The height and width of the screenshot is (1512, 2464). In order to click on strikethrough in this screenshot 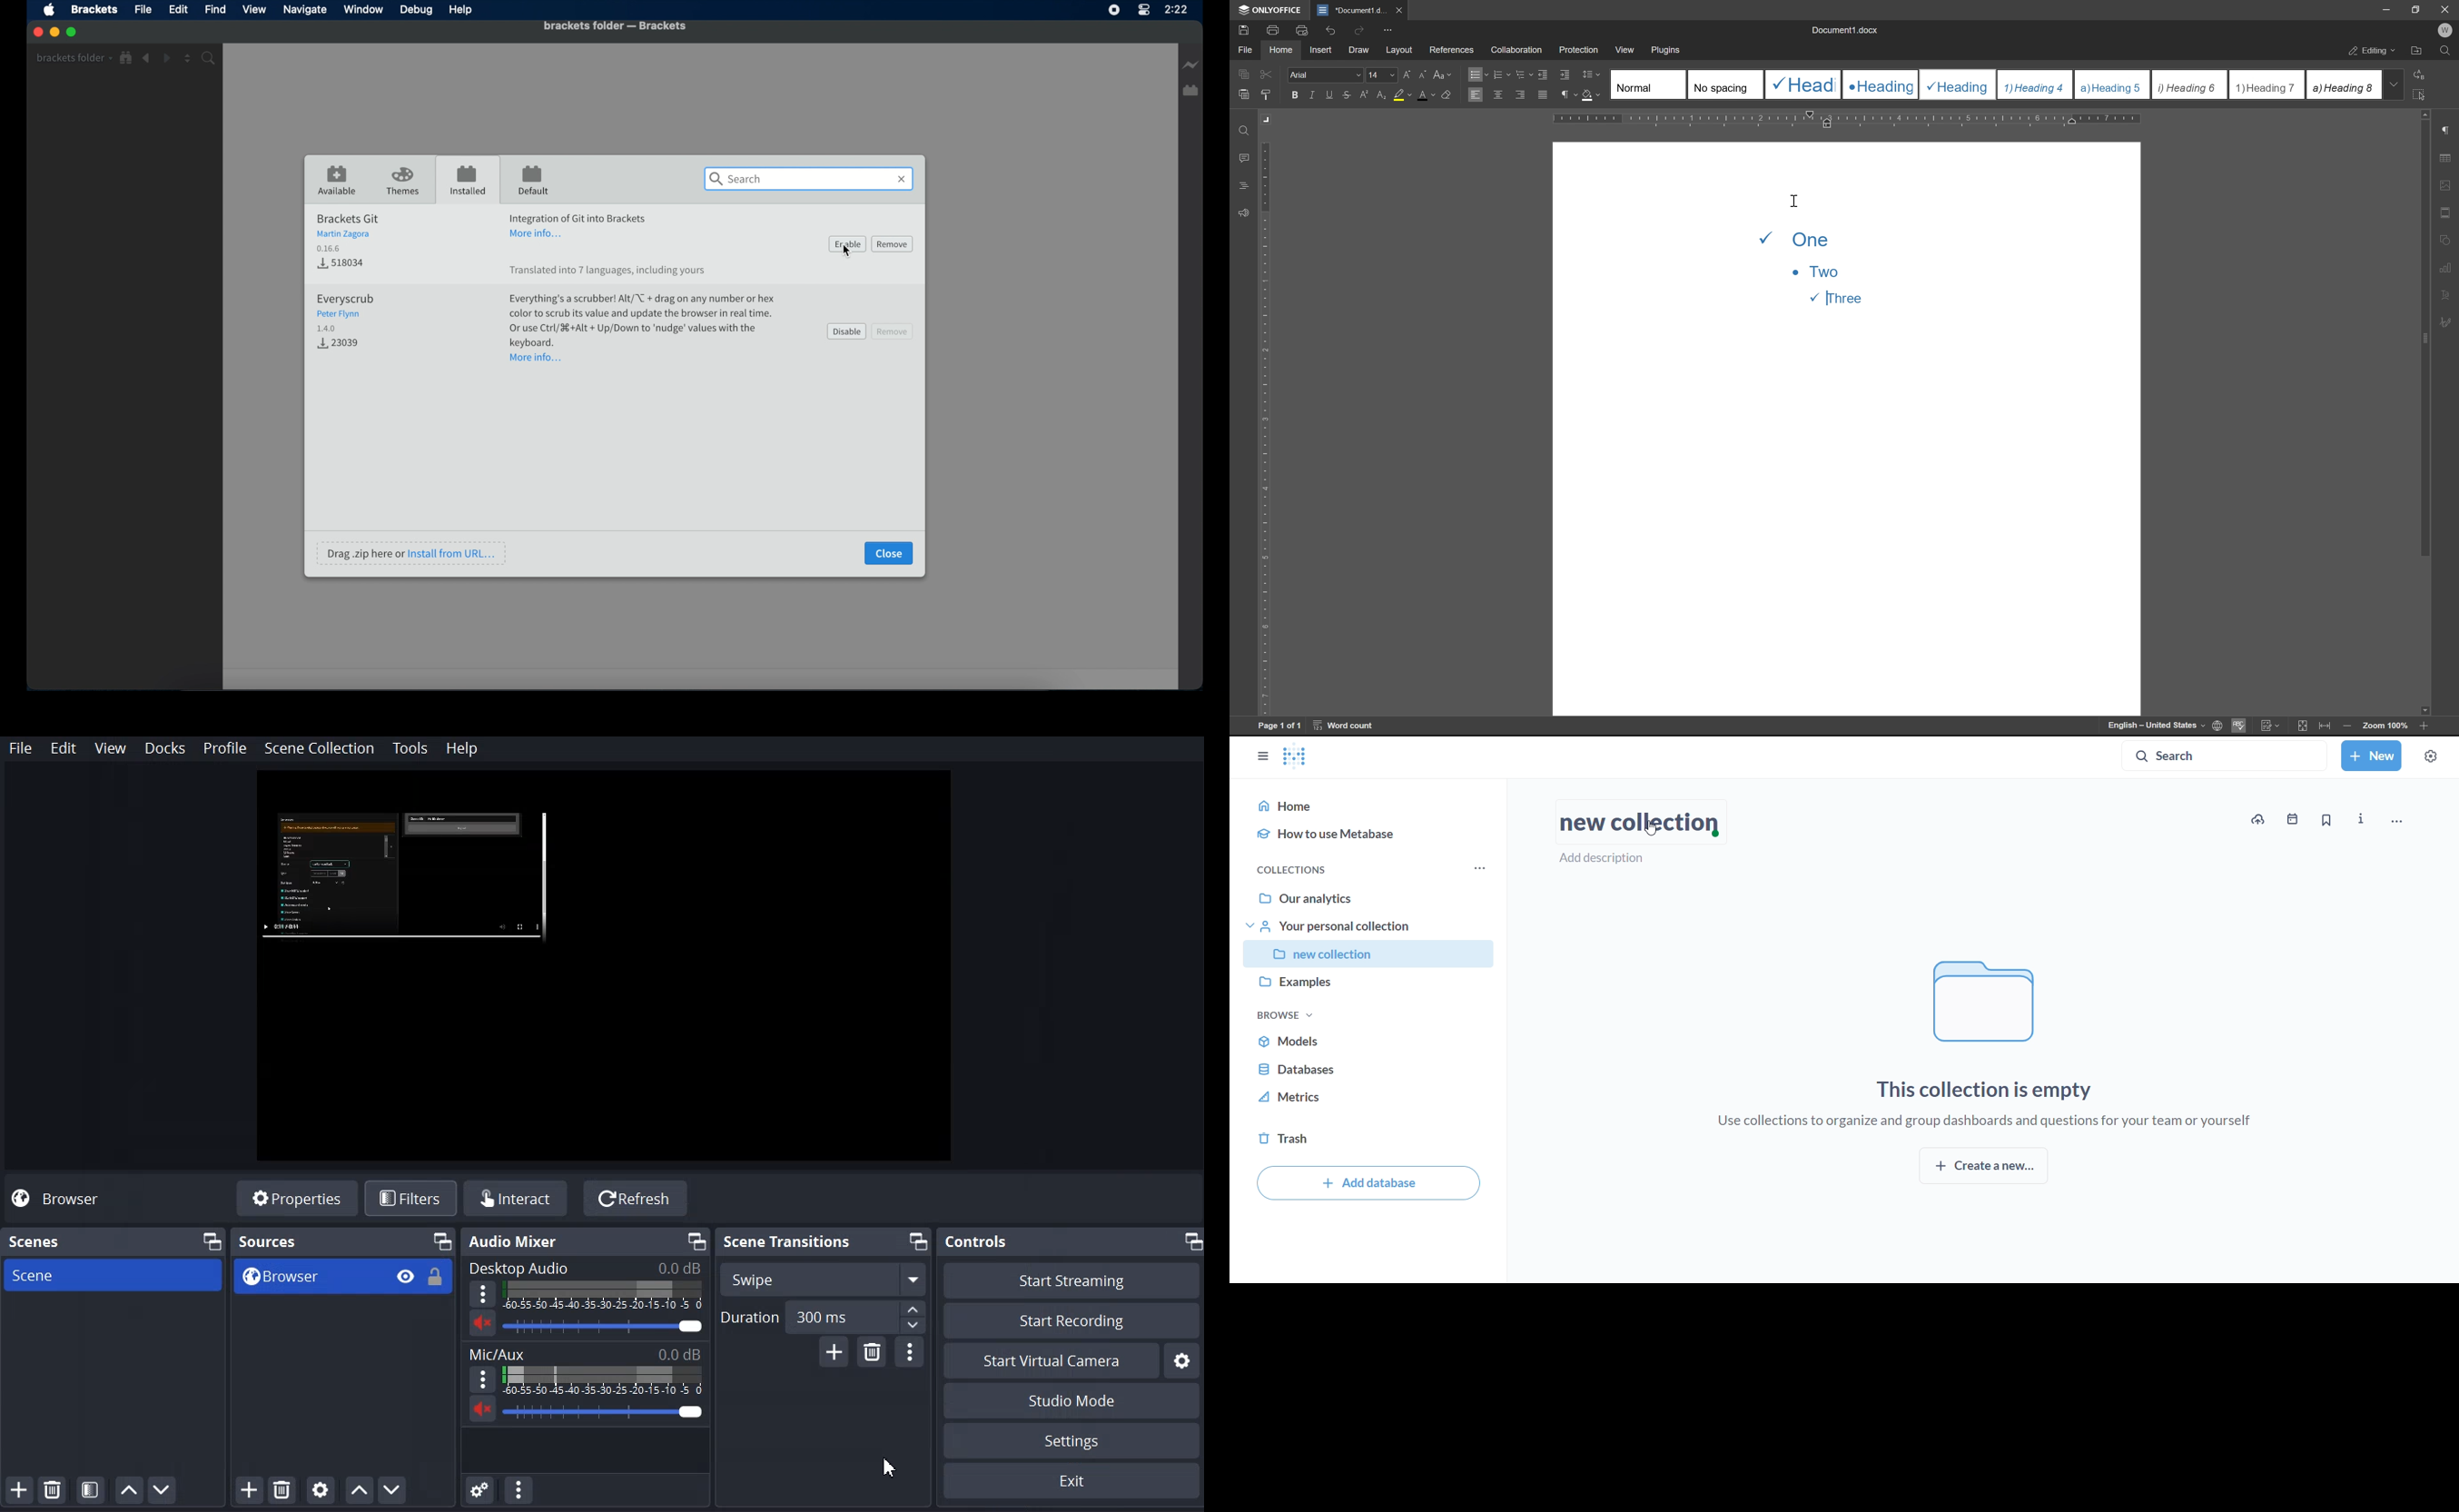, I will do `click(1348, 94)`.